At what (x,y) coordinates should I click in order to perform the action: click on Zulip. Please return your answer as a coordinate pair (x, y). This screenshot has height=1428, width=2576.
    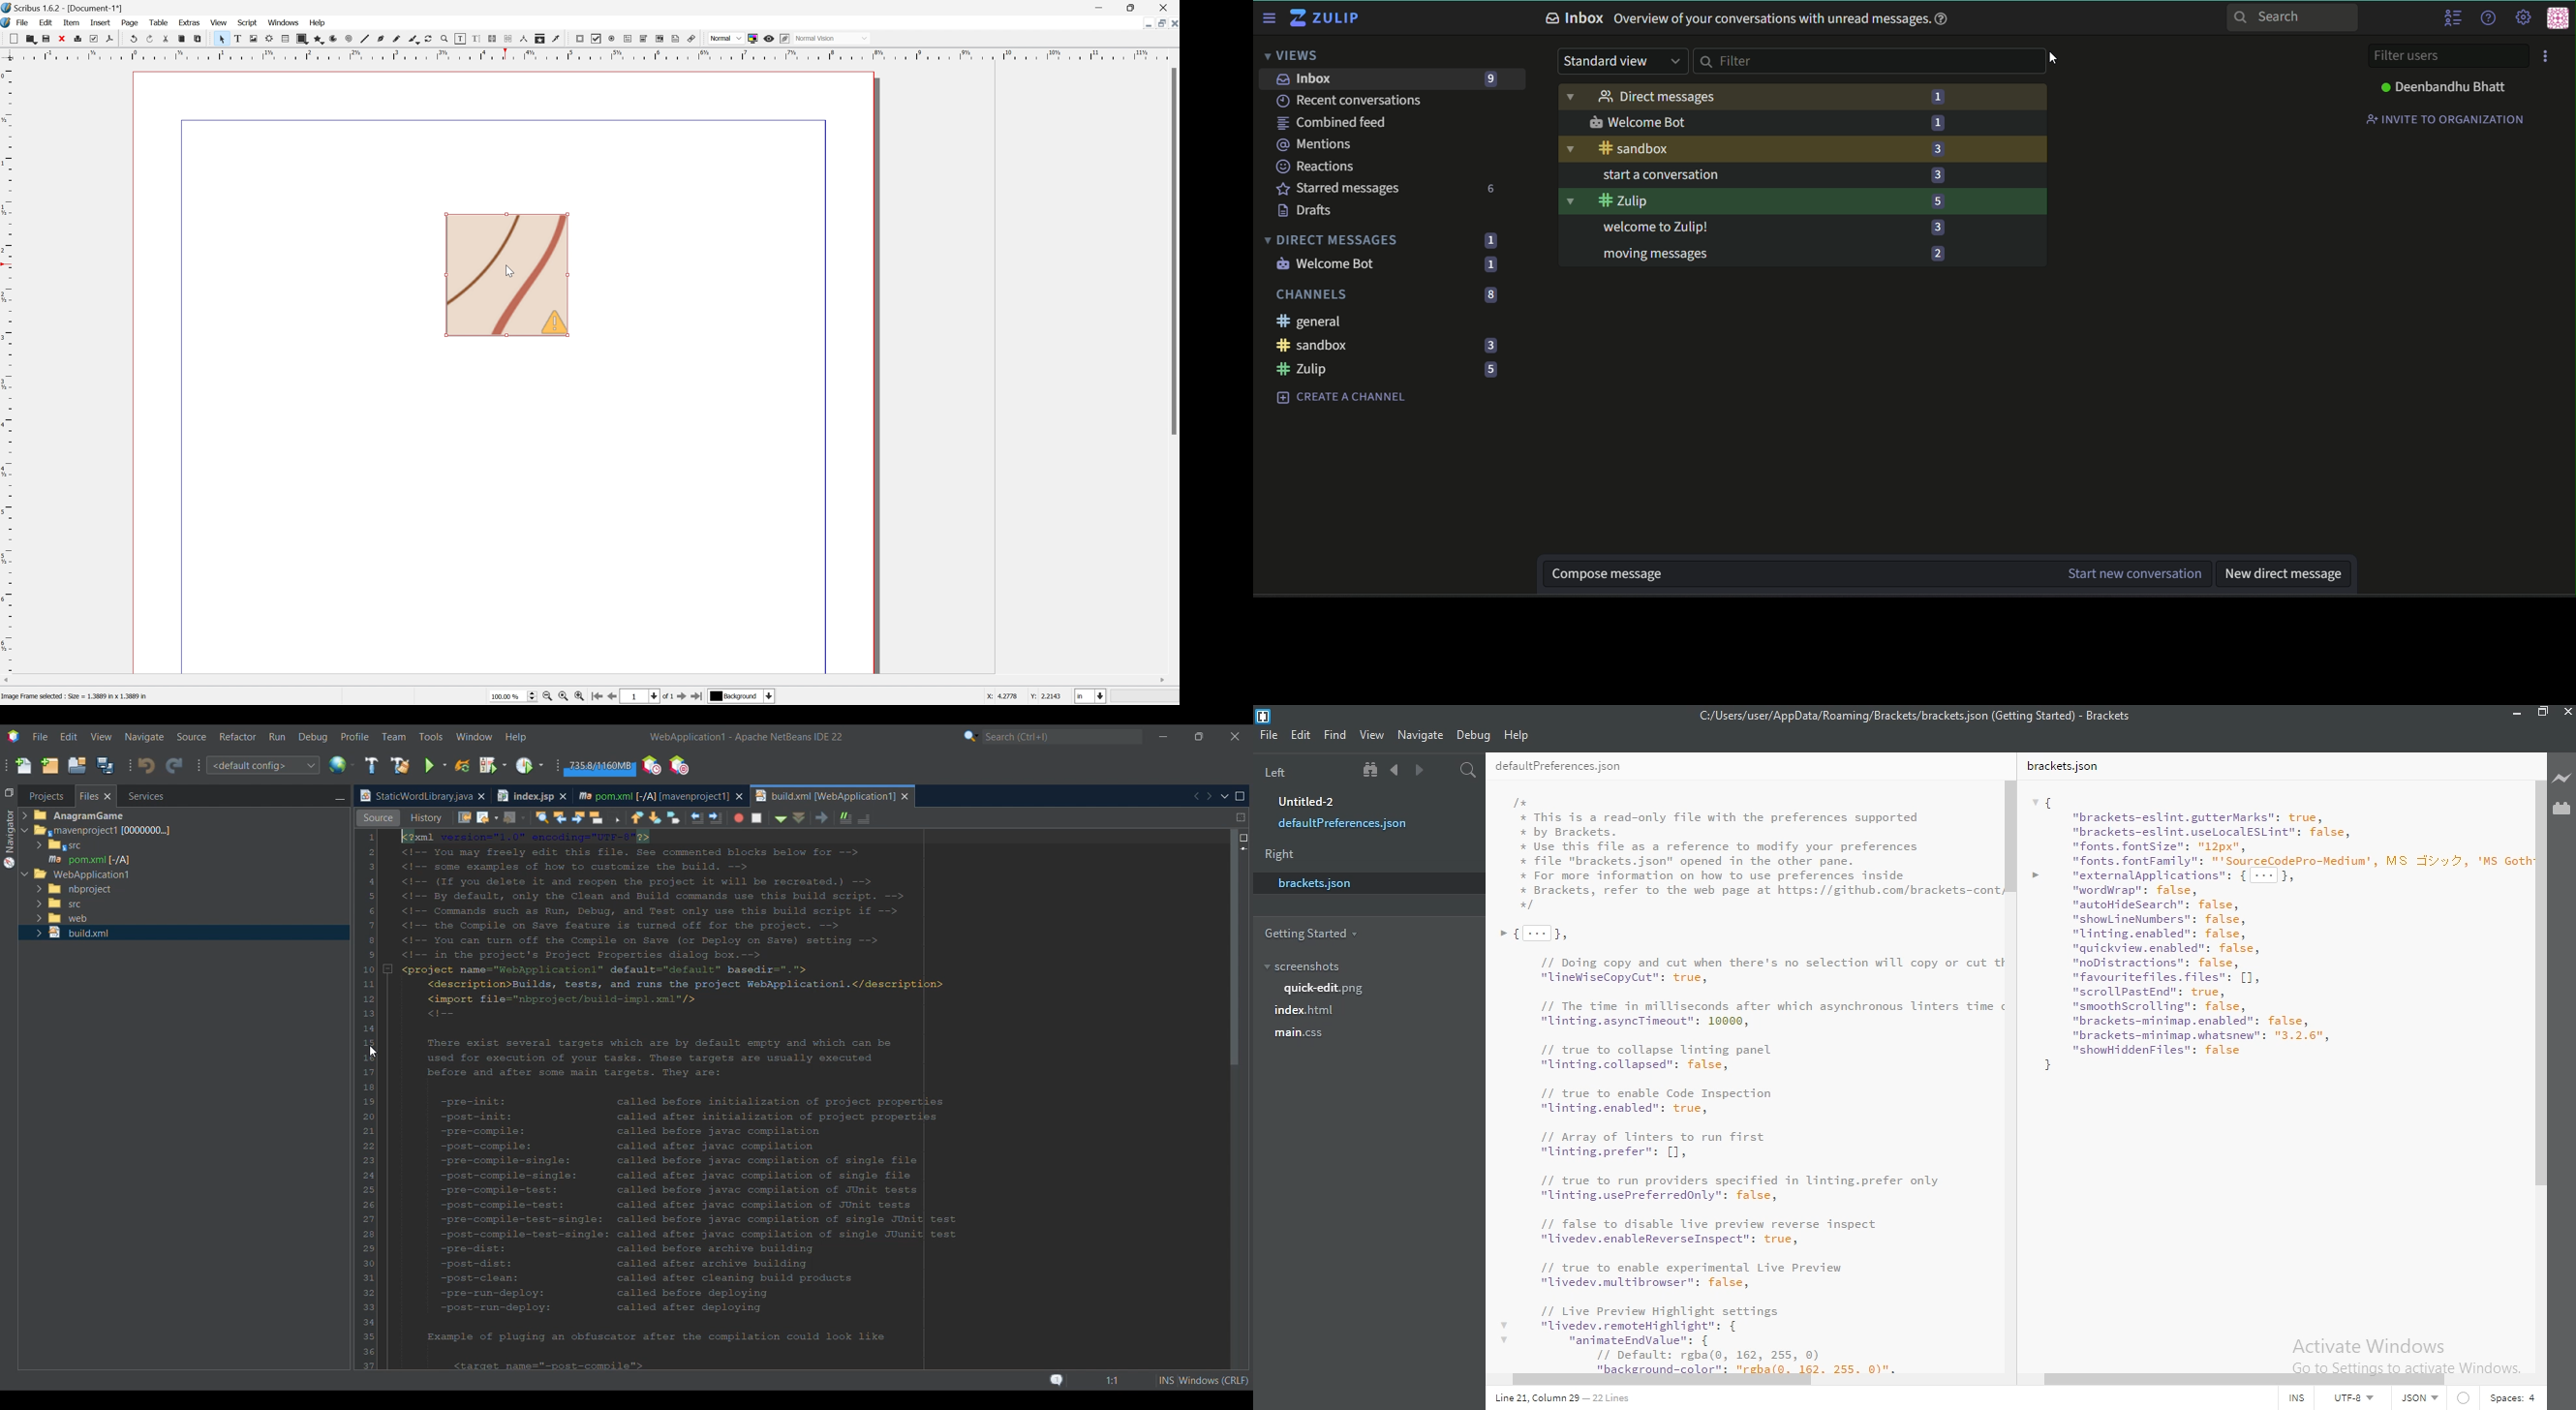
    Looking at the image, I should click on (1326, 17).